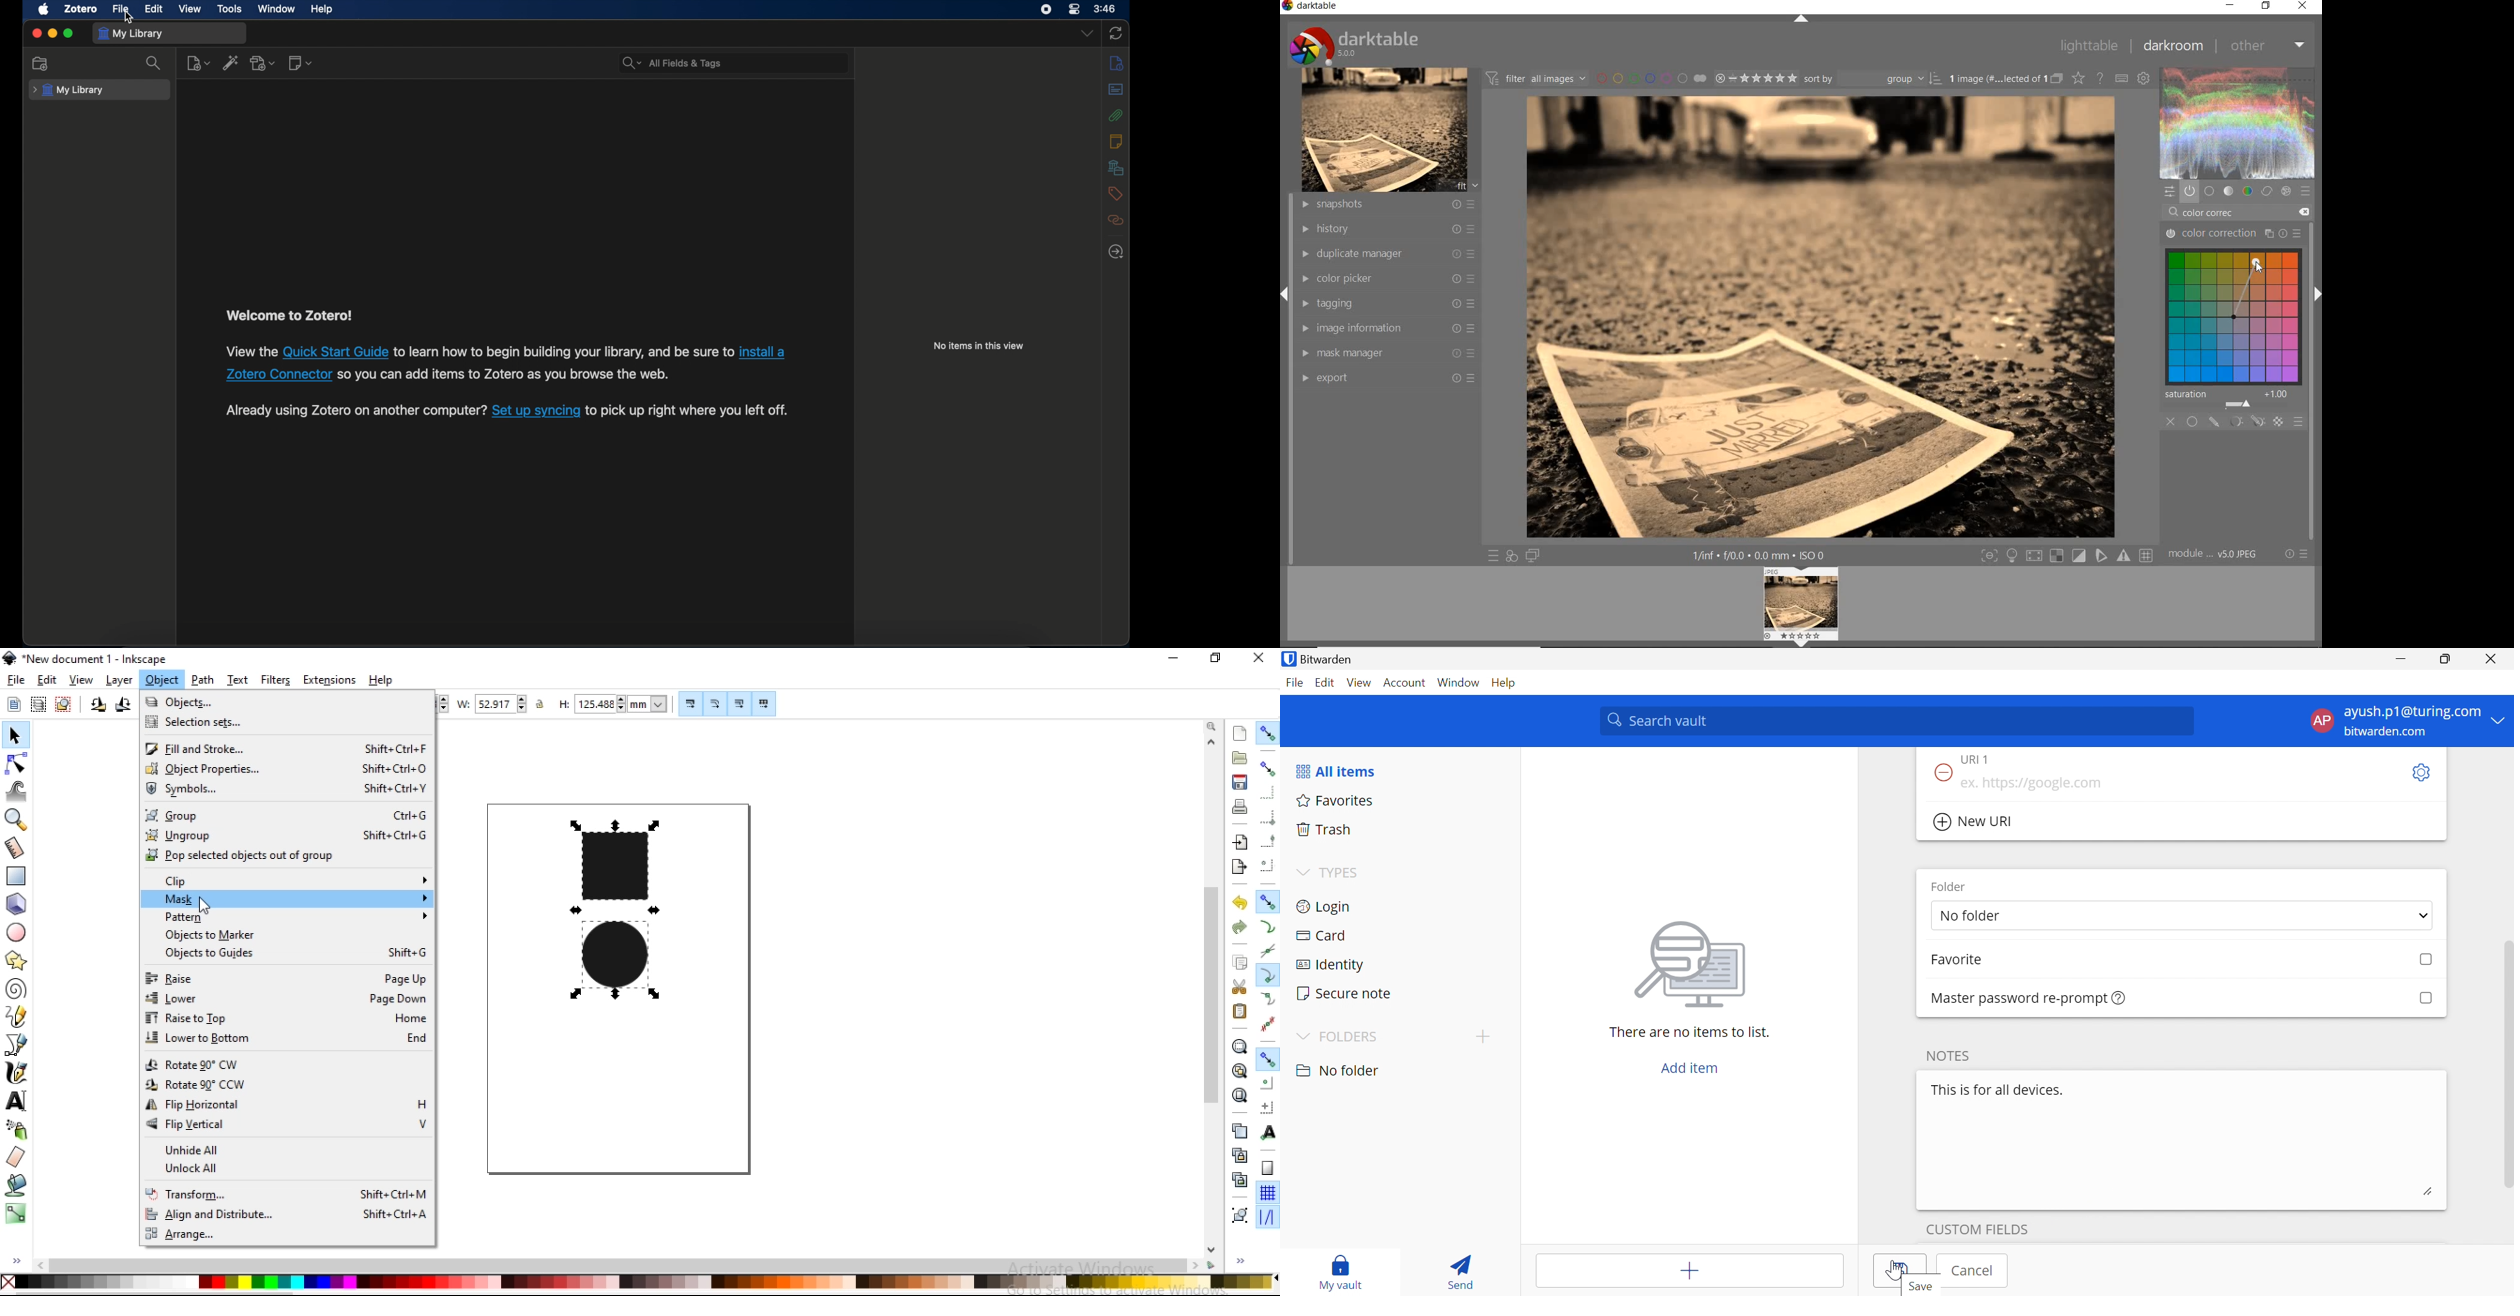 The width and height of the screenshot is (2520, 1316). What do you see at coordinates (1532, 556) in the screenshot?
I see `display a second darkroom image window` at bounding box center [1532, 556].